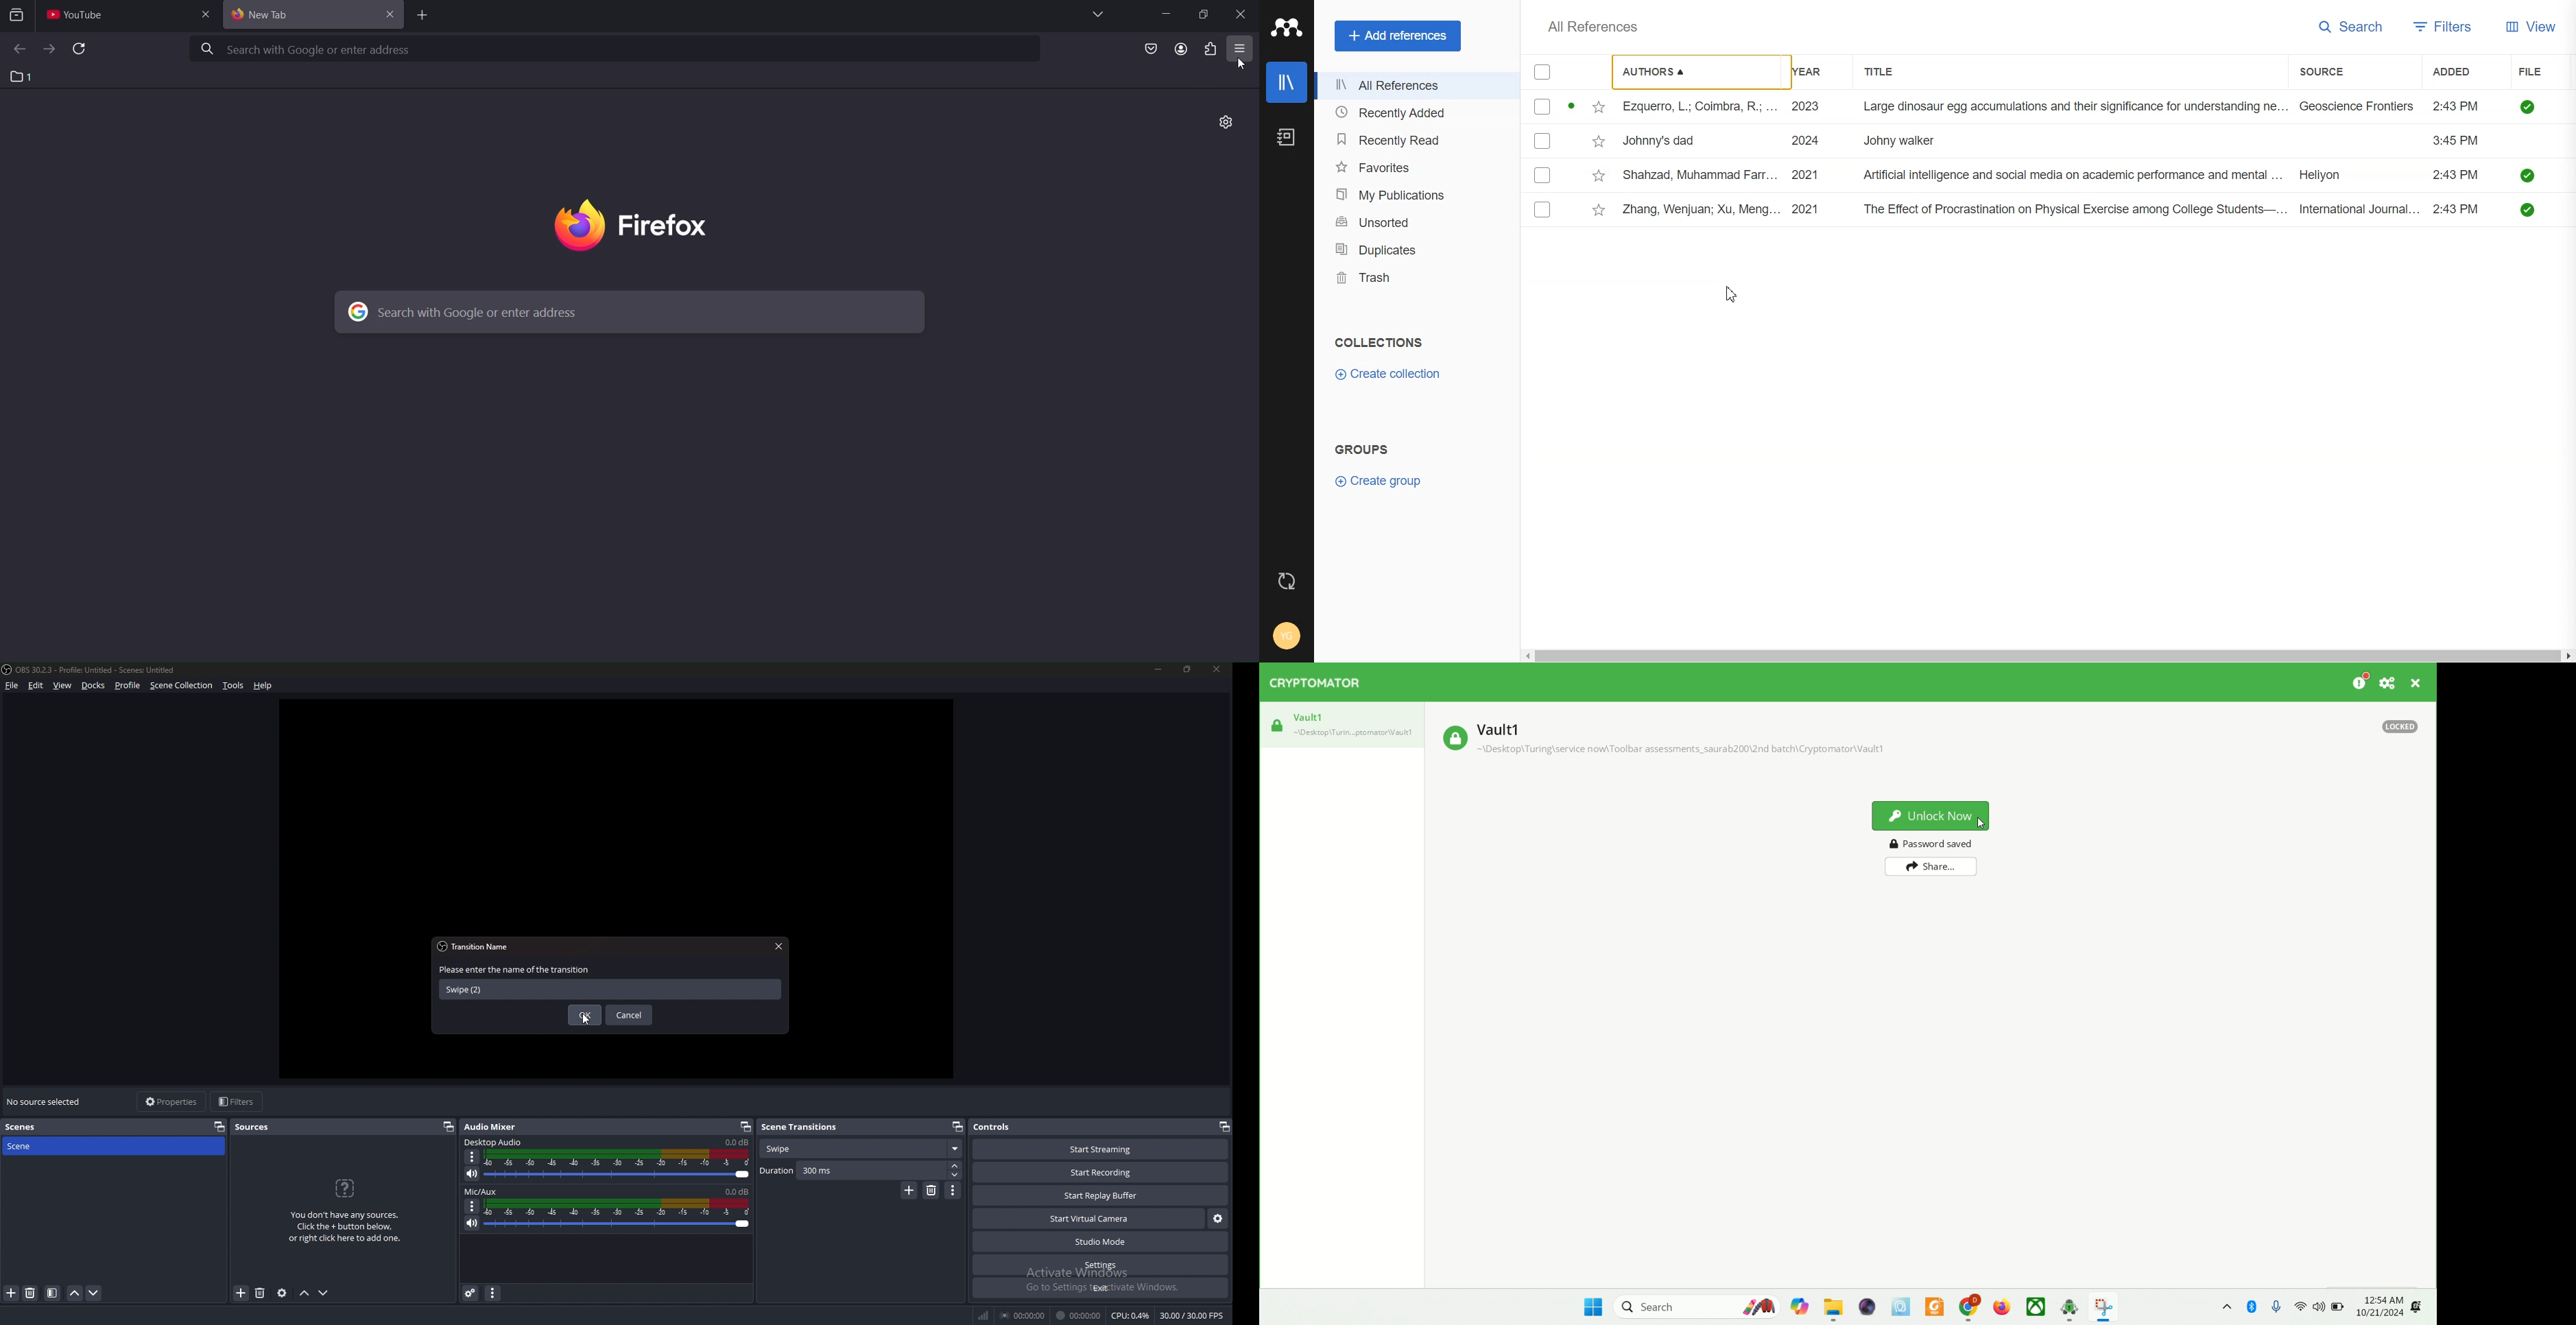 The image size is (2576, 1344). Describe the element at coordinates (471, 1224) in the screenshot. I see `mute` at that location.